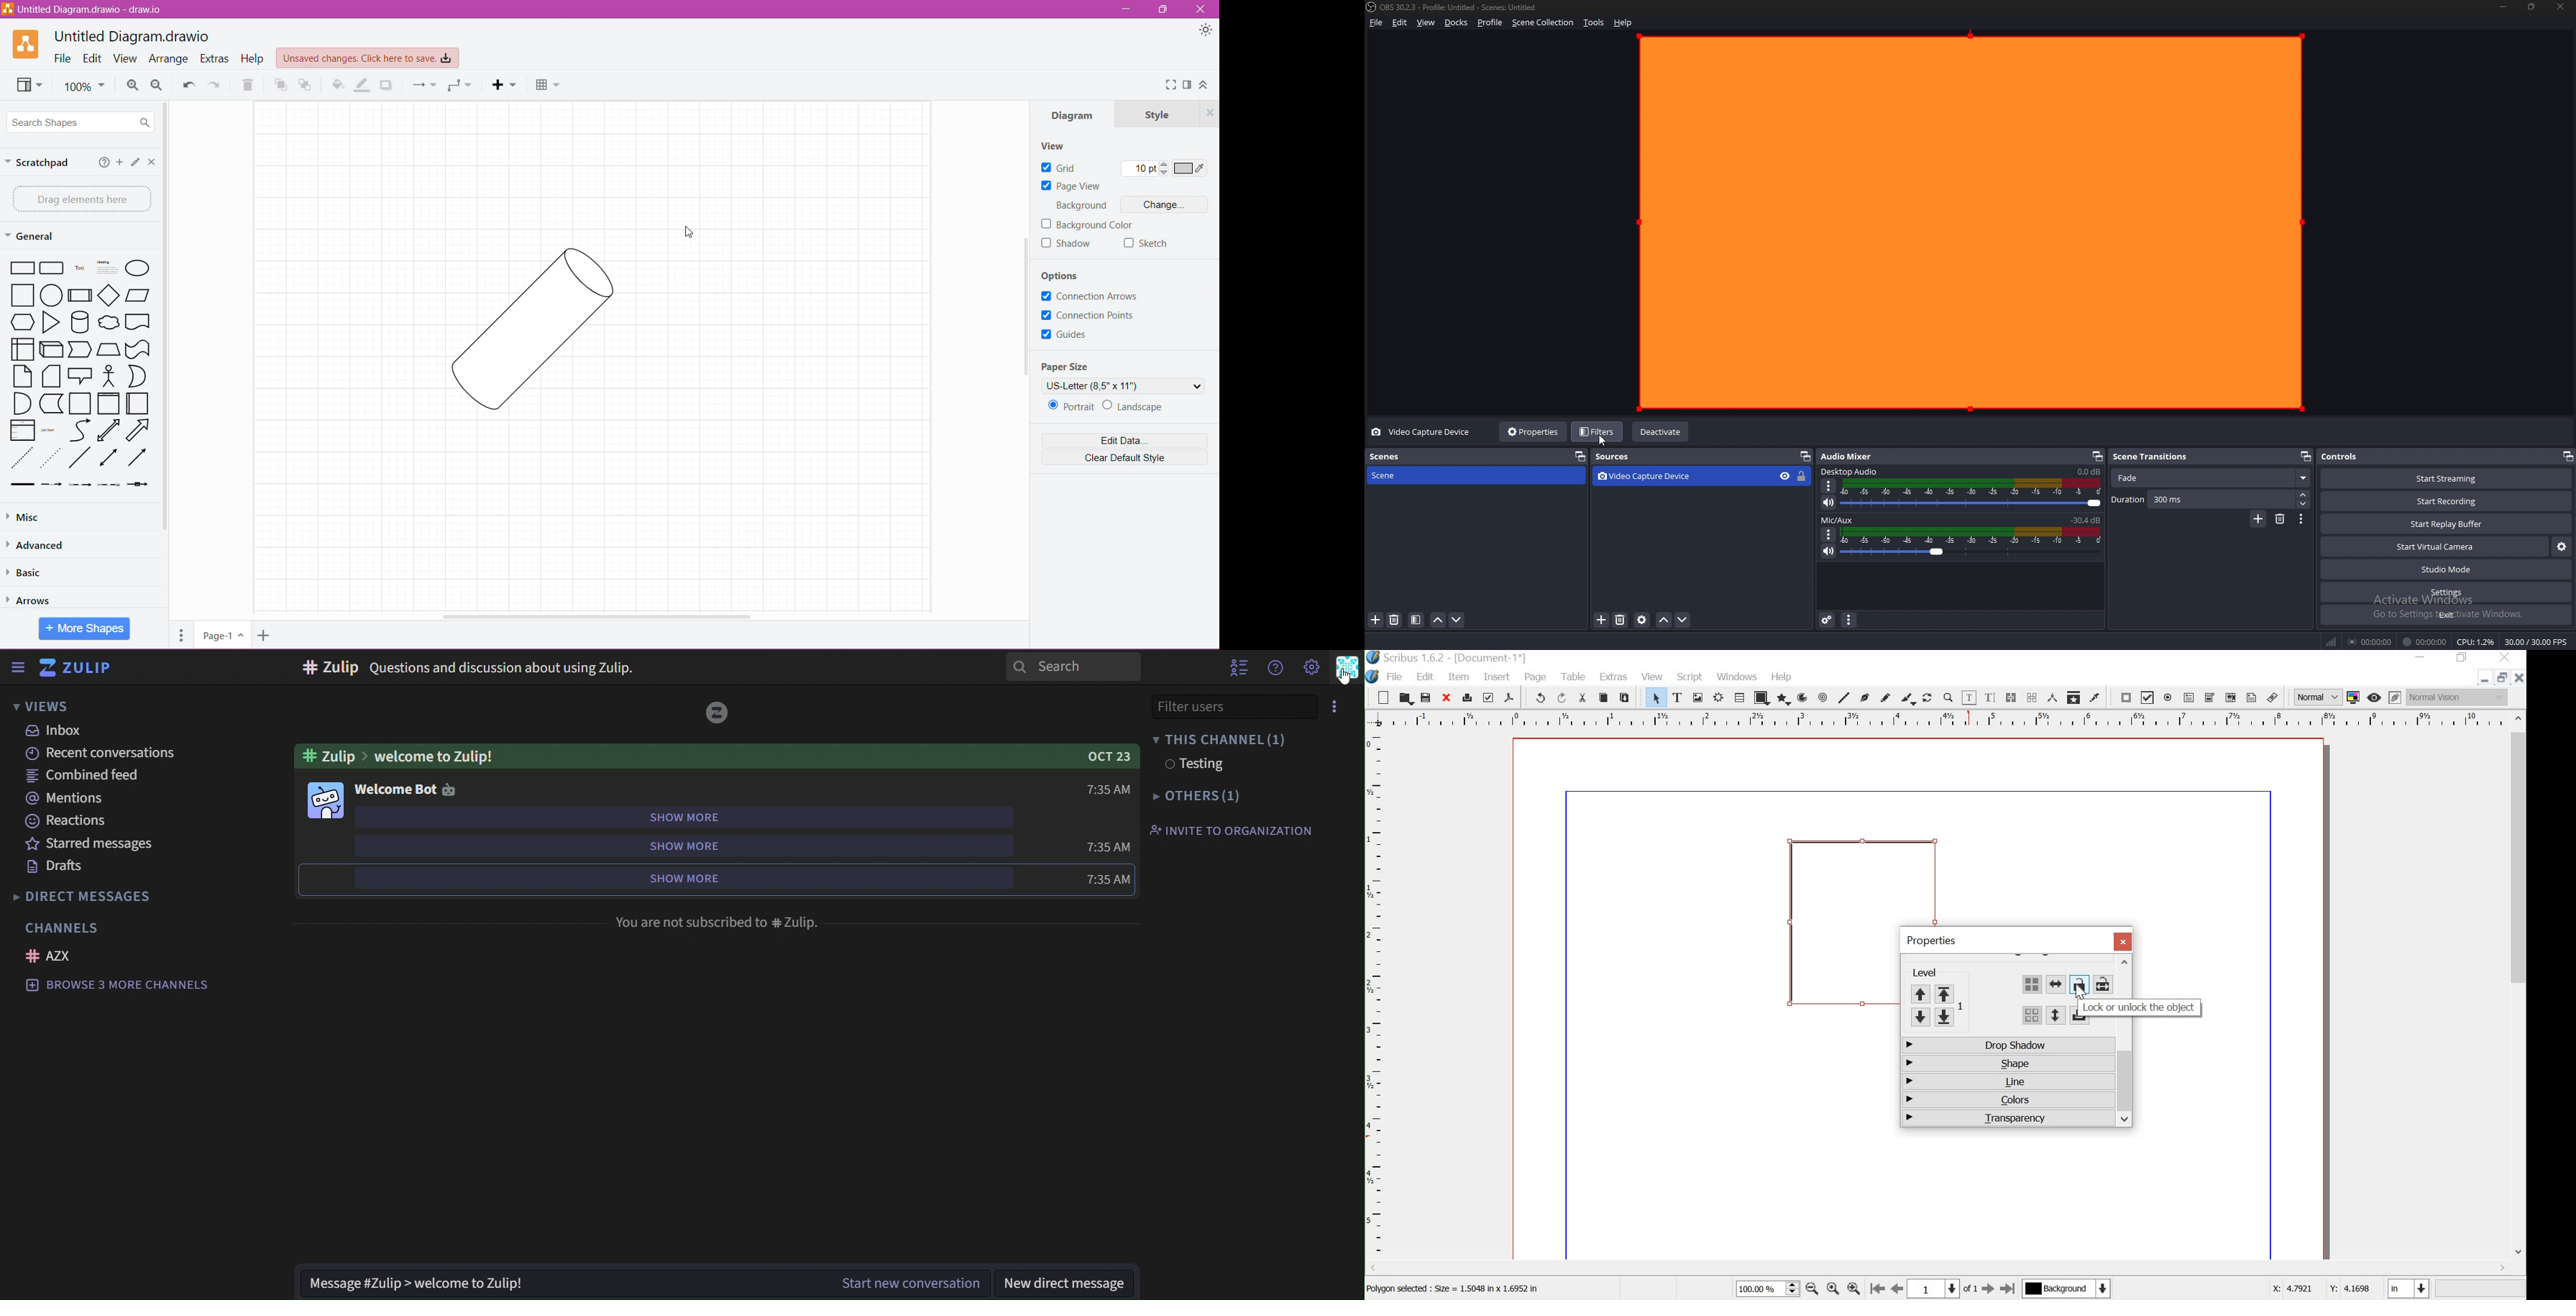  I want to click on Shapes, so click(78, 372).